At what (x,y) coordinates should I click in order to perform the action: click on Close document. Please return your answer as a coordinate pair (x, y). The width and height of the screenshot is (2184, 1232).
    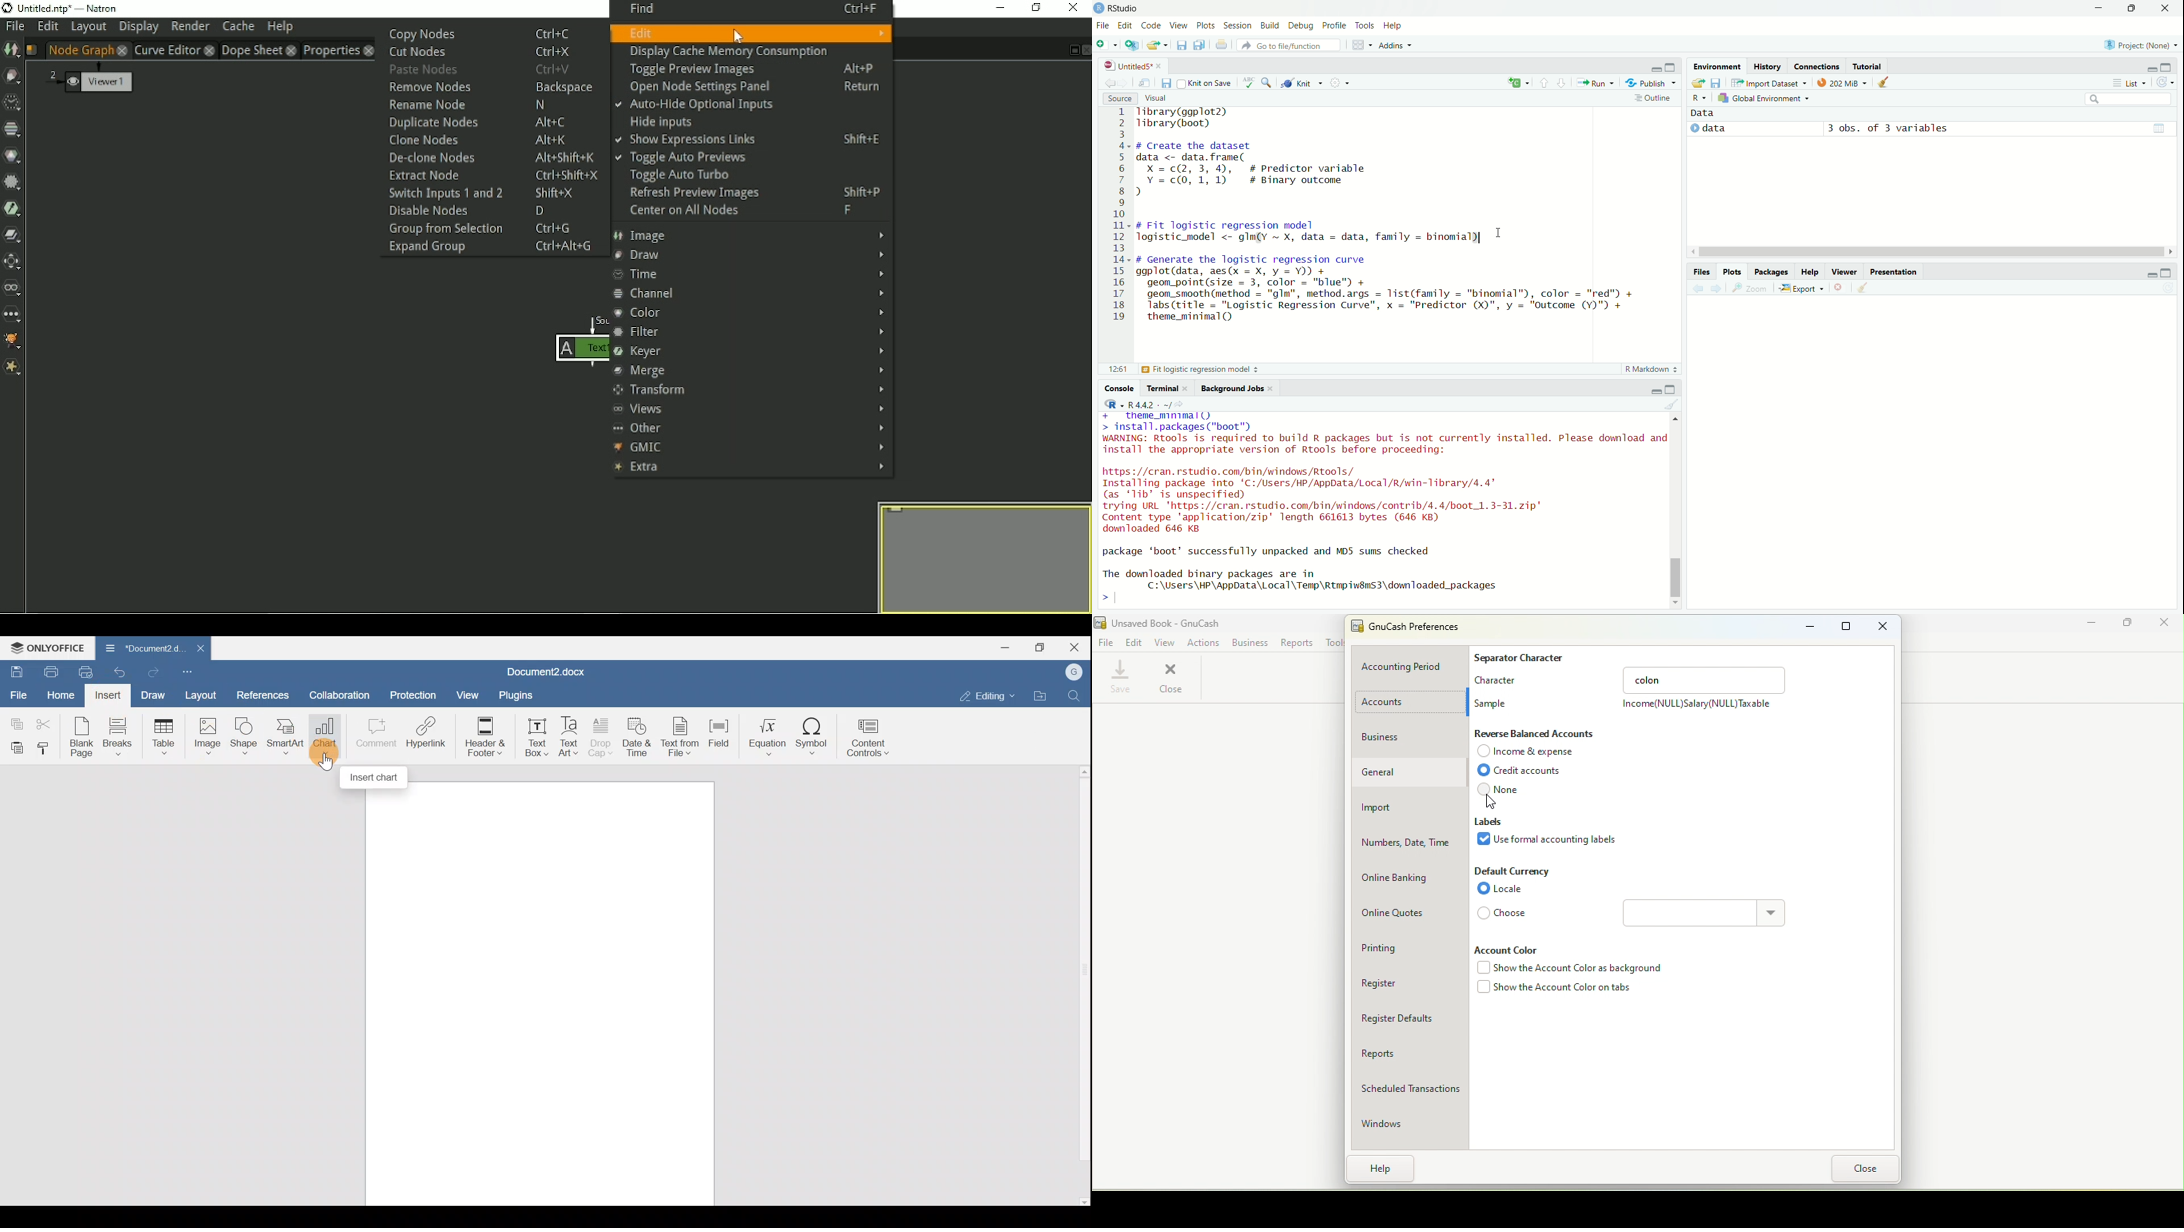
    Looking at the image, I should click on (198, 649).